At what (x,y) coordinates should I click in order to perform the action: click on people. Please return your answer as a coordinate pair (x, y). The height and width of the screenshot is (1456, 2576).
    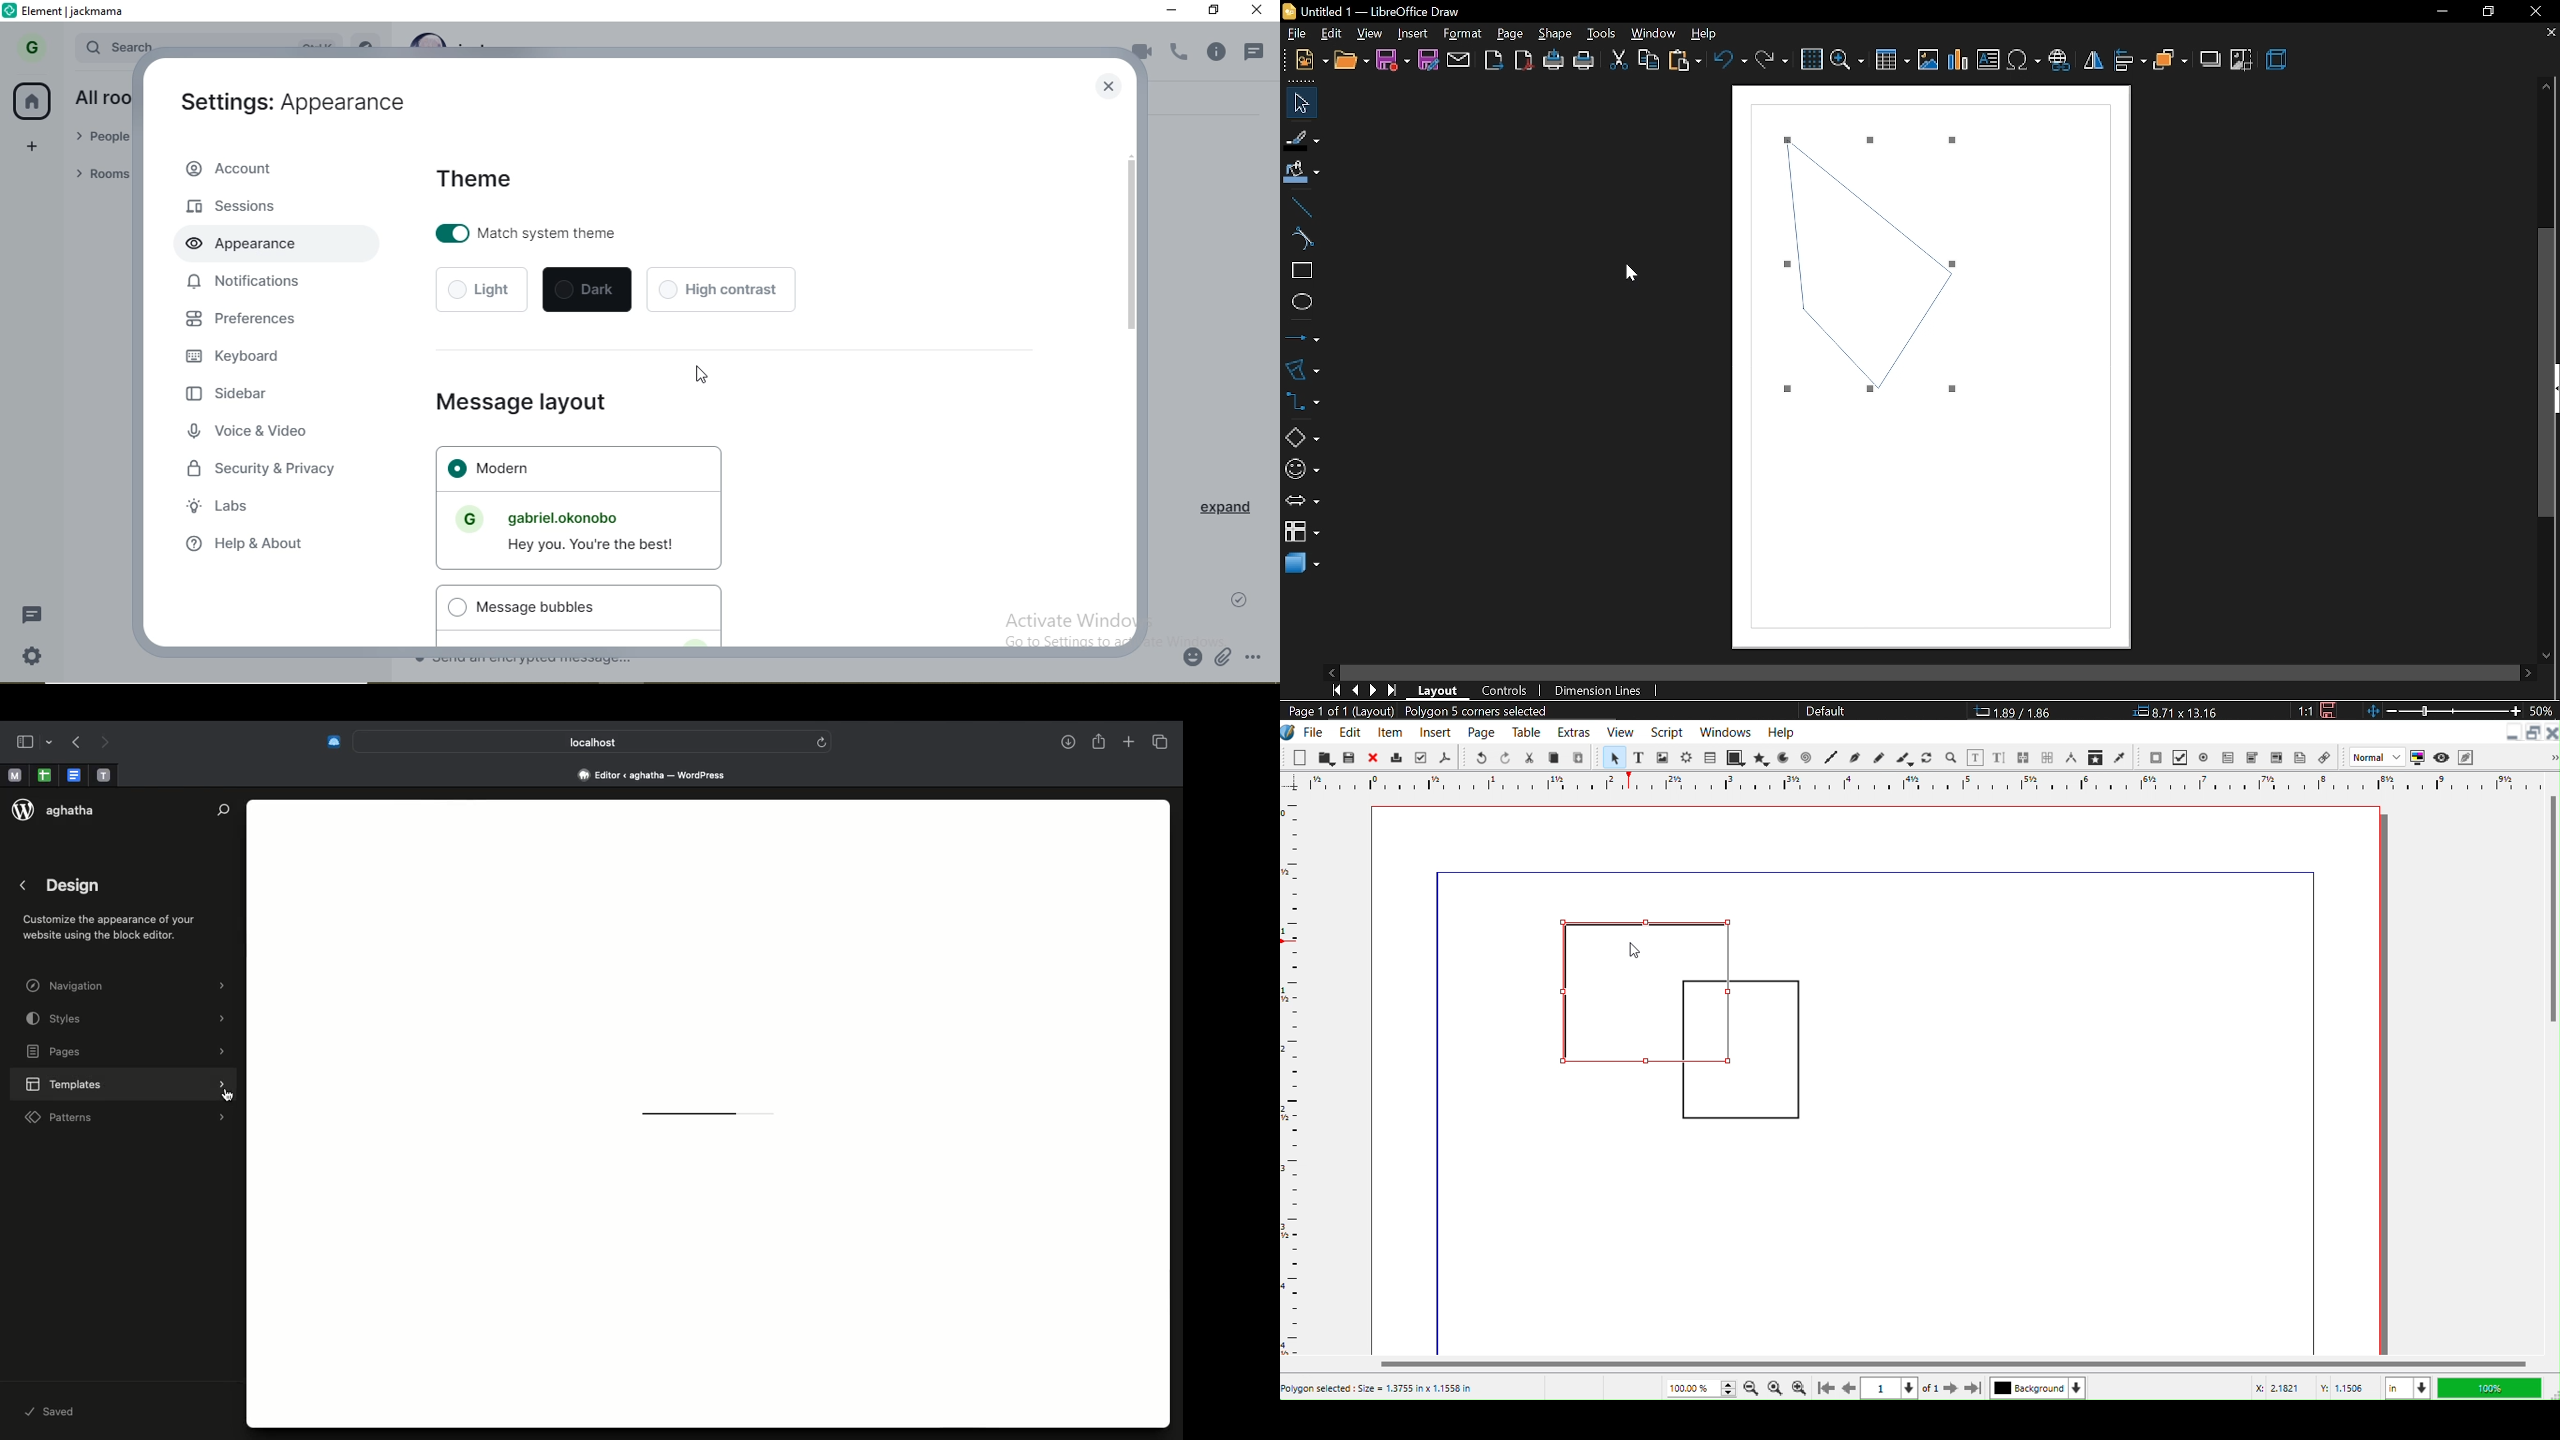
    Looking at the image, I should click on (102, 139).